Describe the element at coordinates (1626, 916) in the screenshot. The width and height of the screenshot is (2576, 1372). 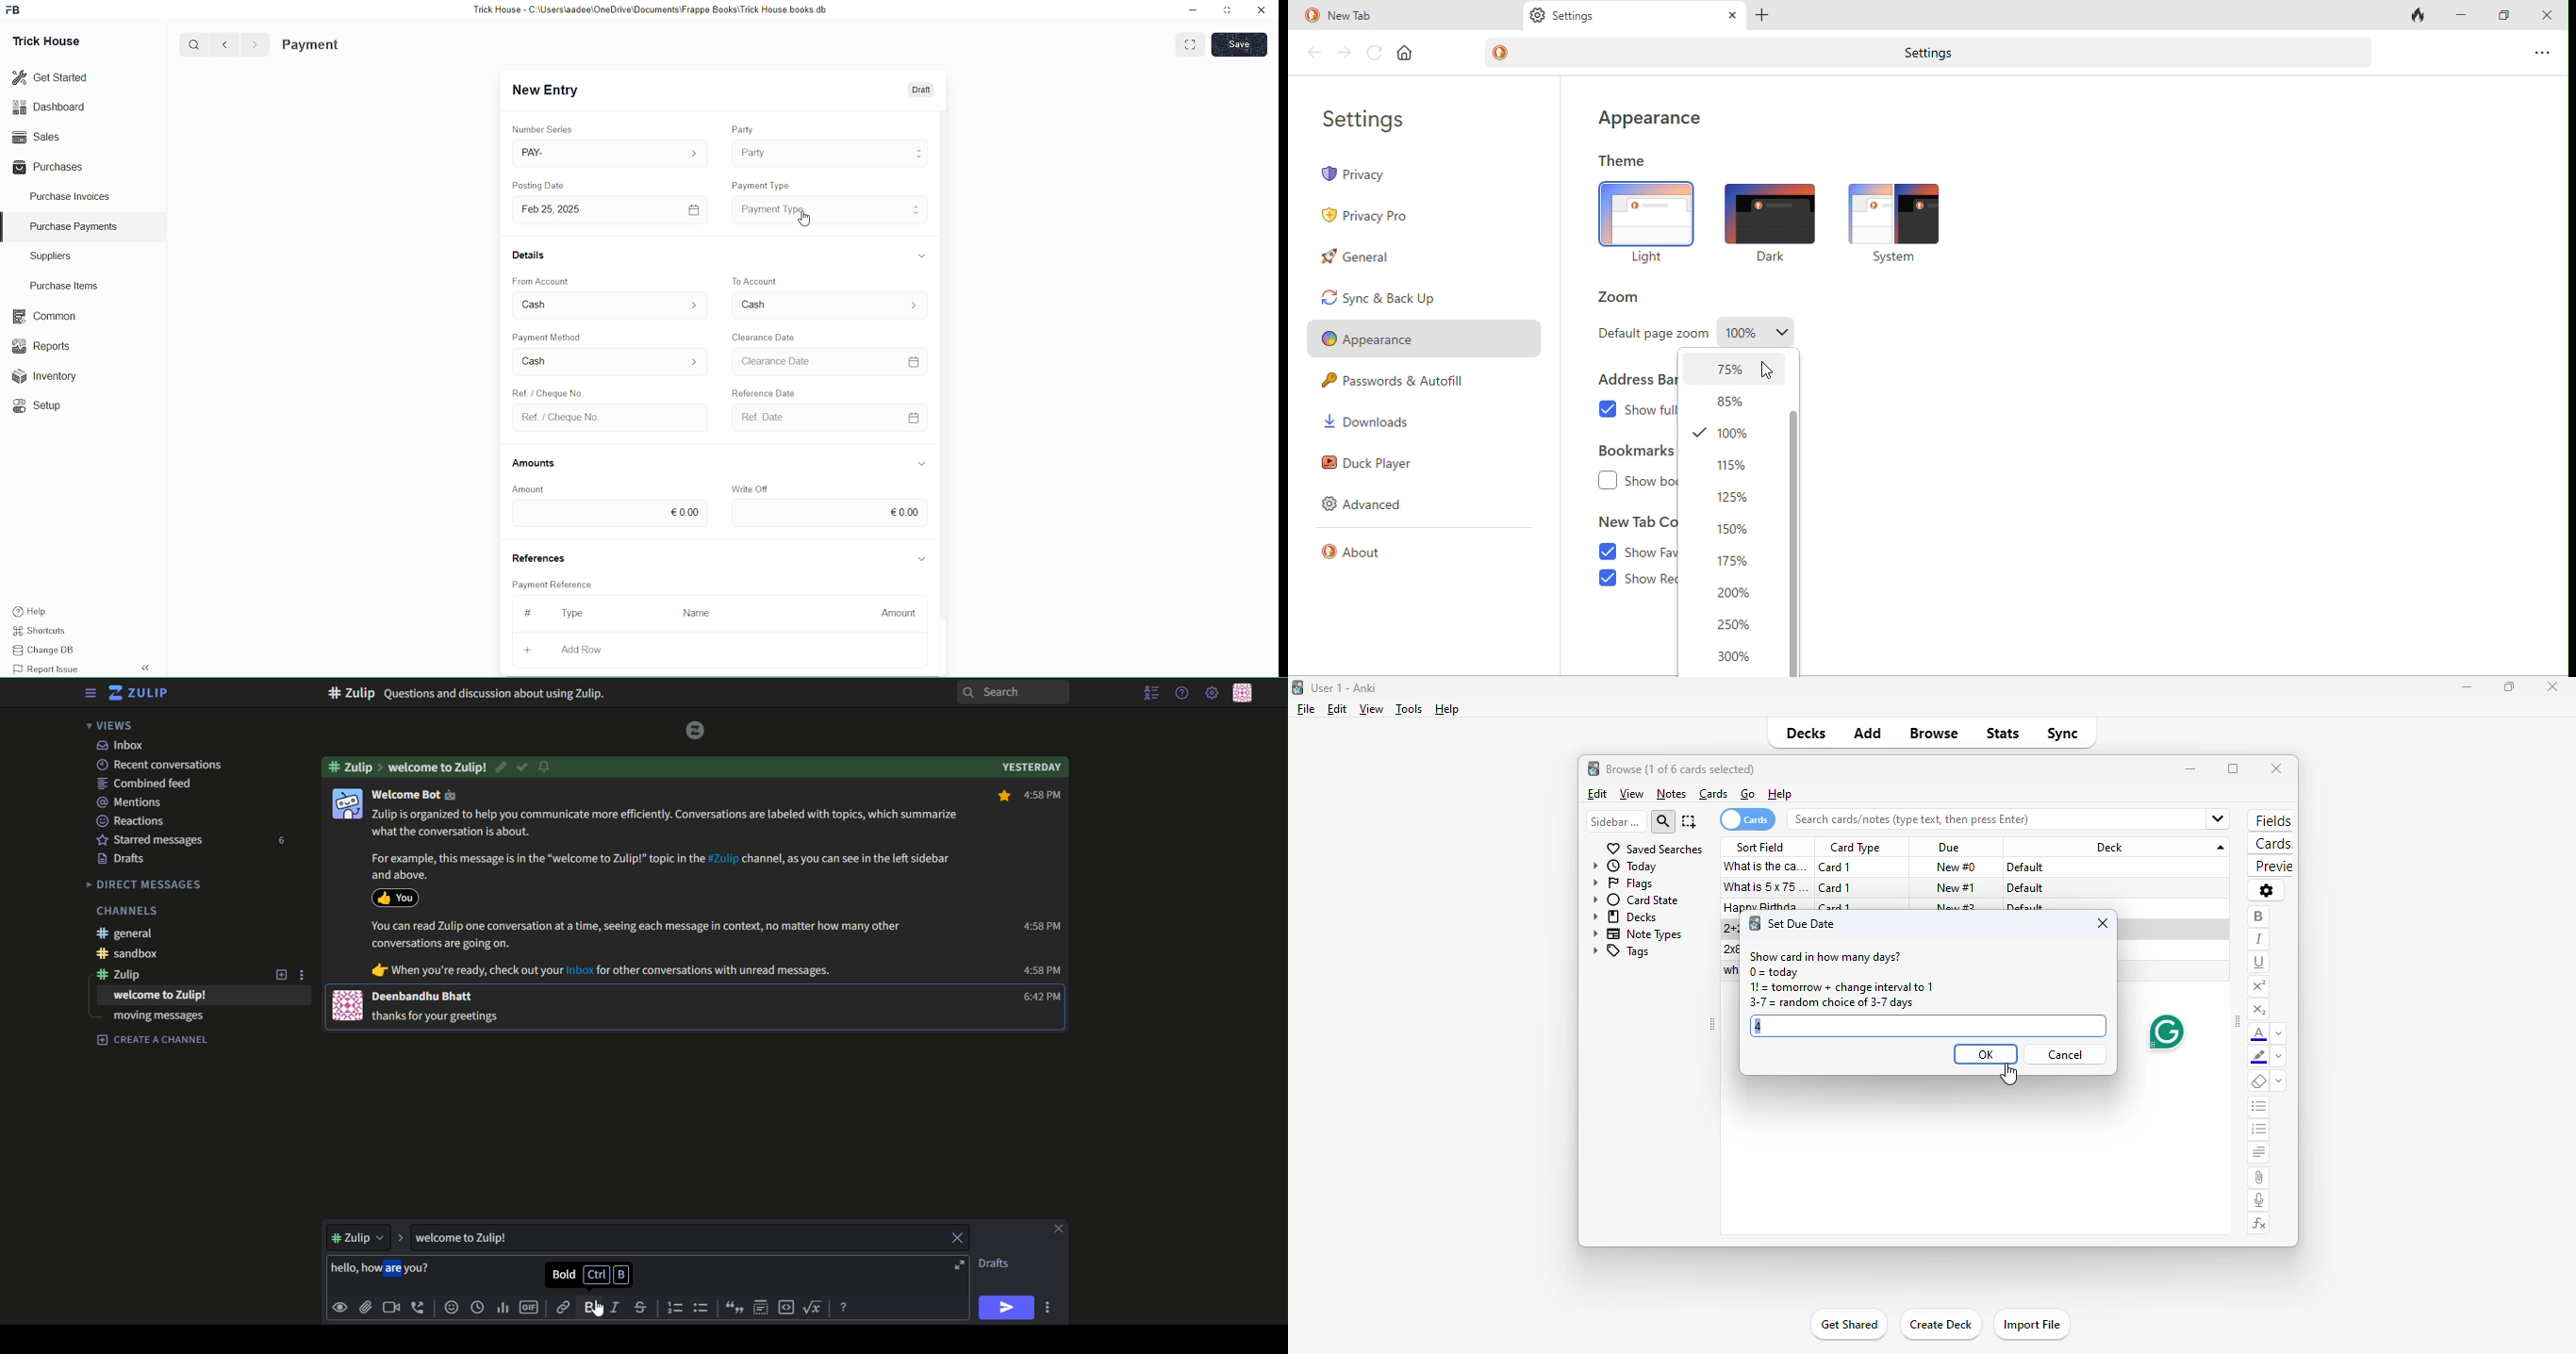
I see `decks` at that location.